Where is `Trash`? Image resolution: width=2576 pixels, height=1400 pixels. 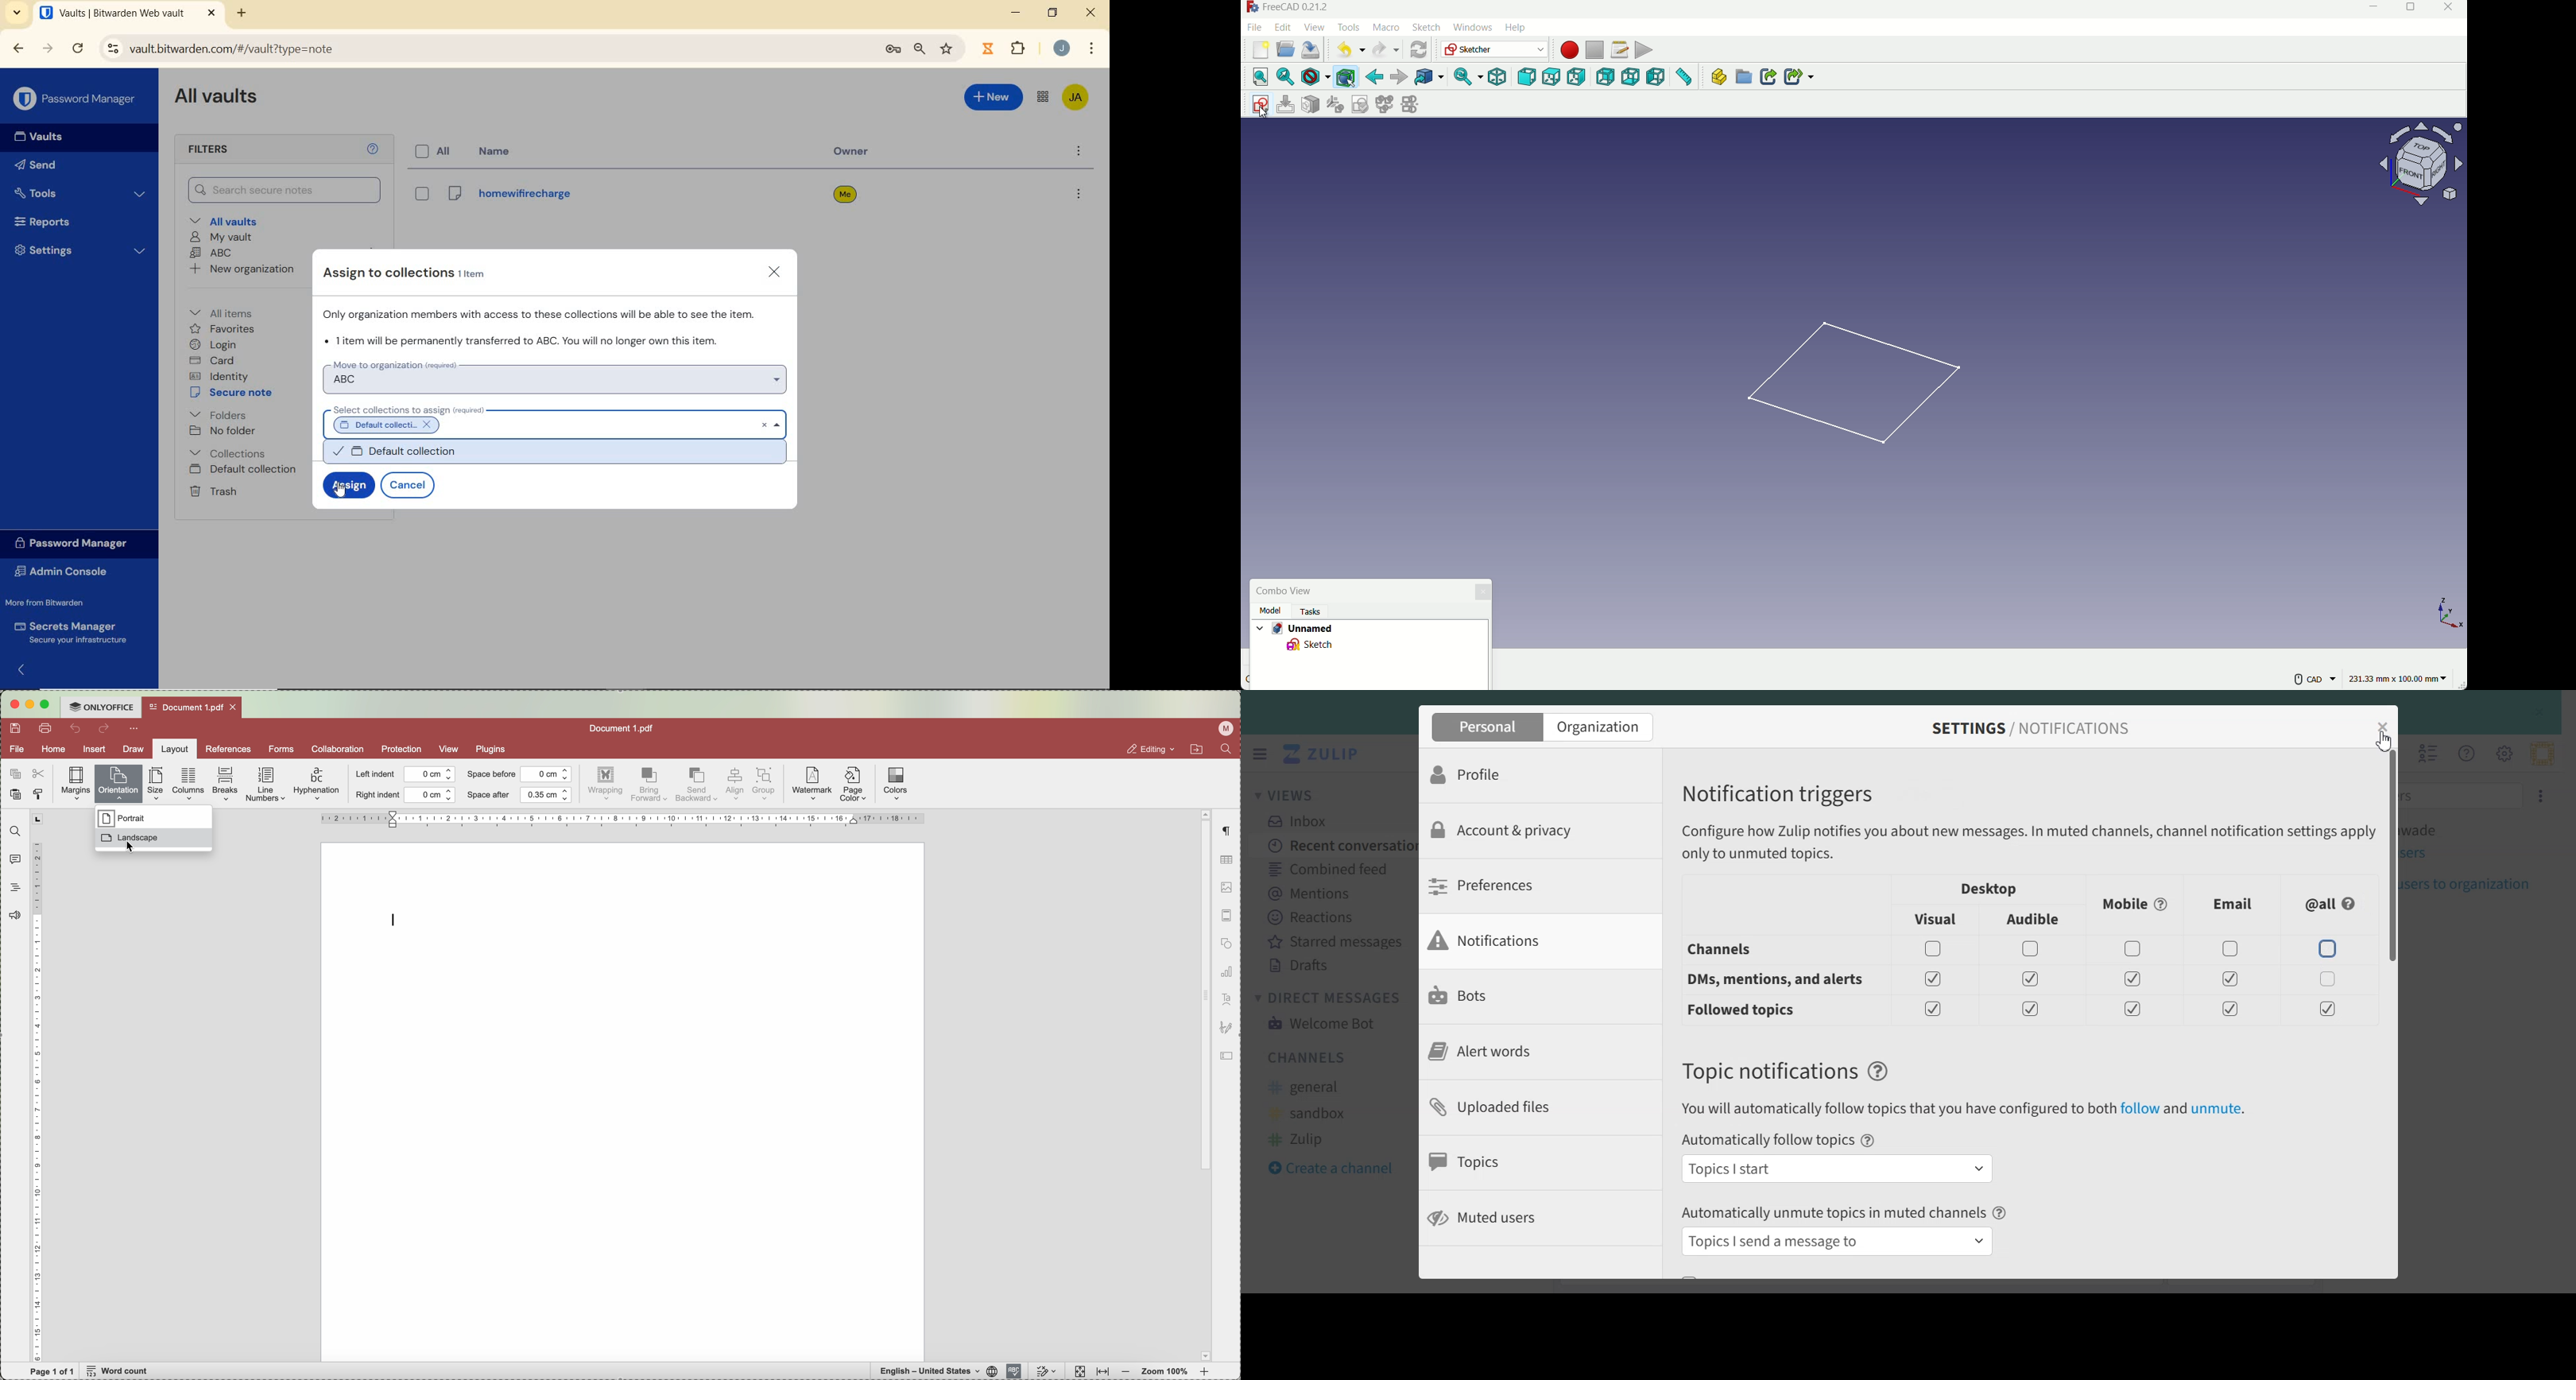
Trash is located at coordinates (213, 491).